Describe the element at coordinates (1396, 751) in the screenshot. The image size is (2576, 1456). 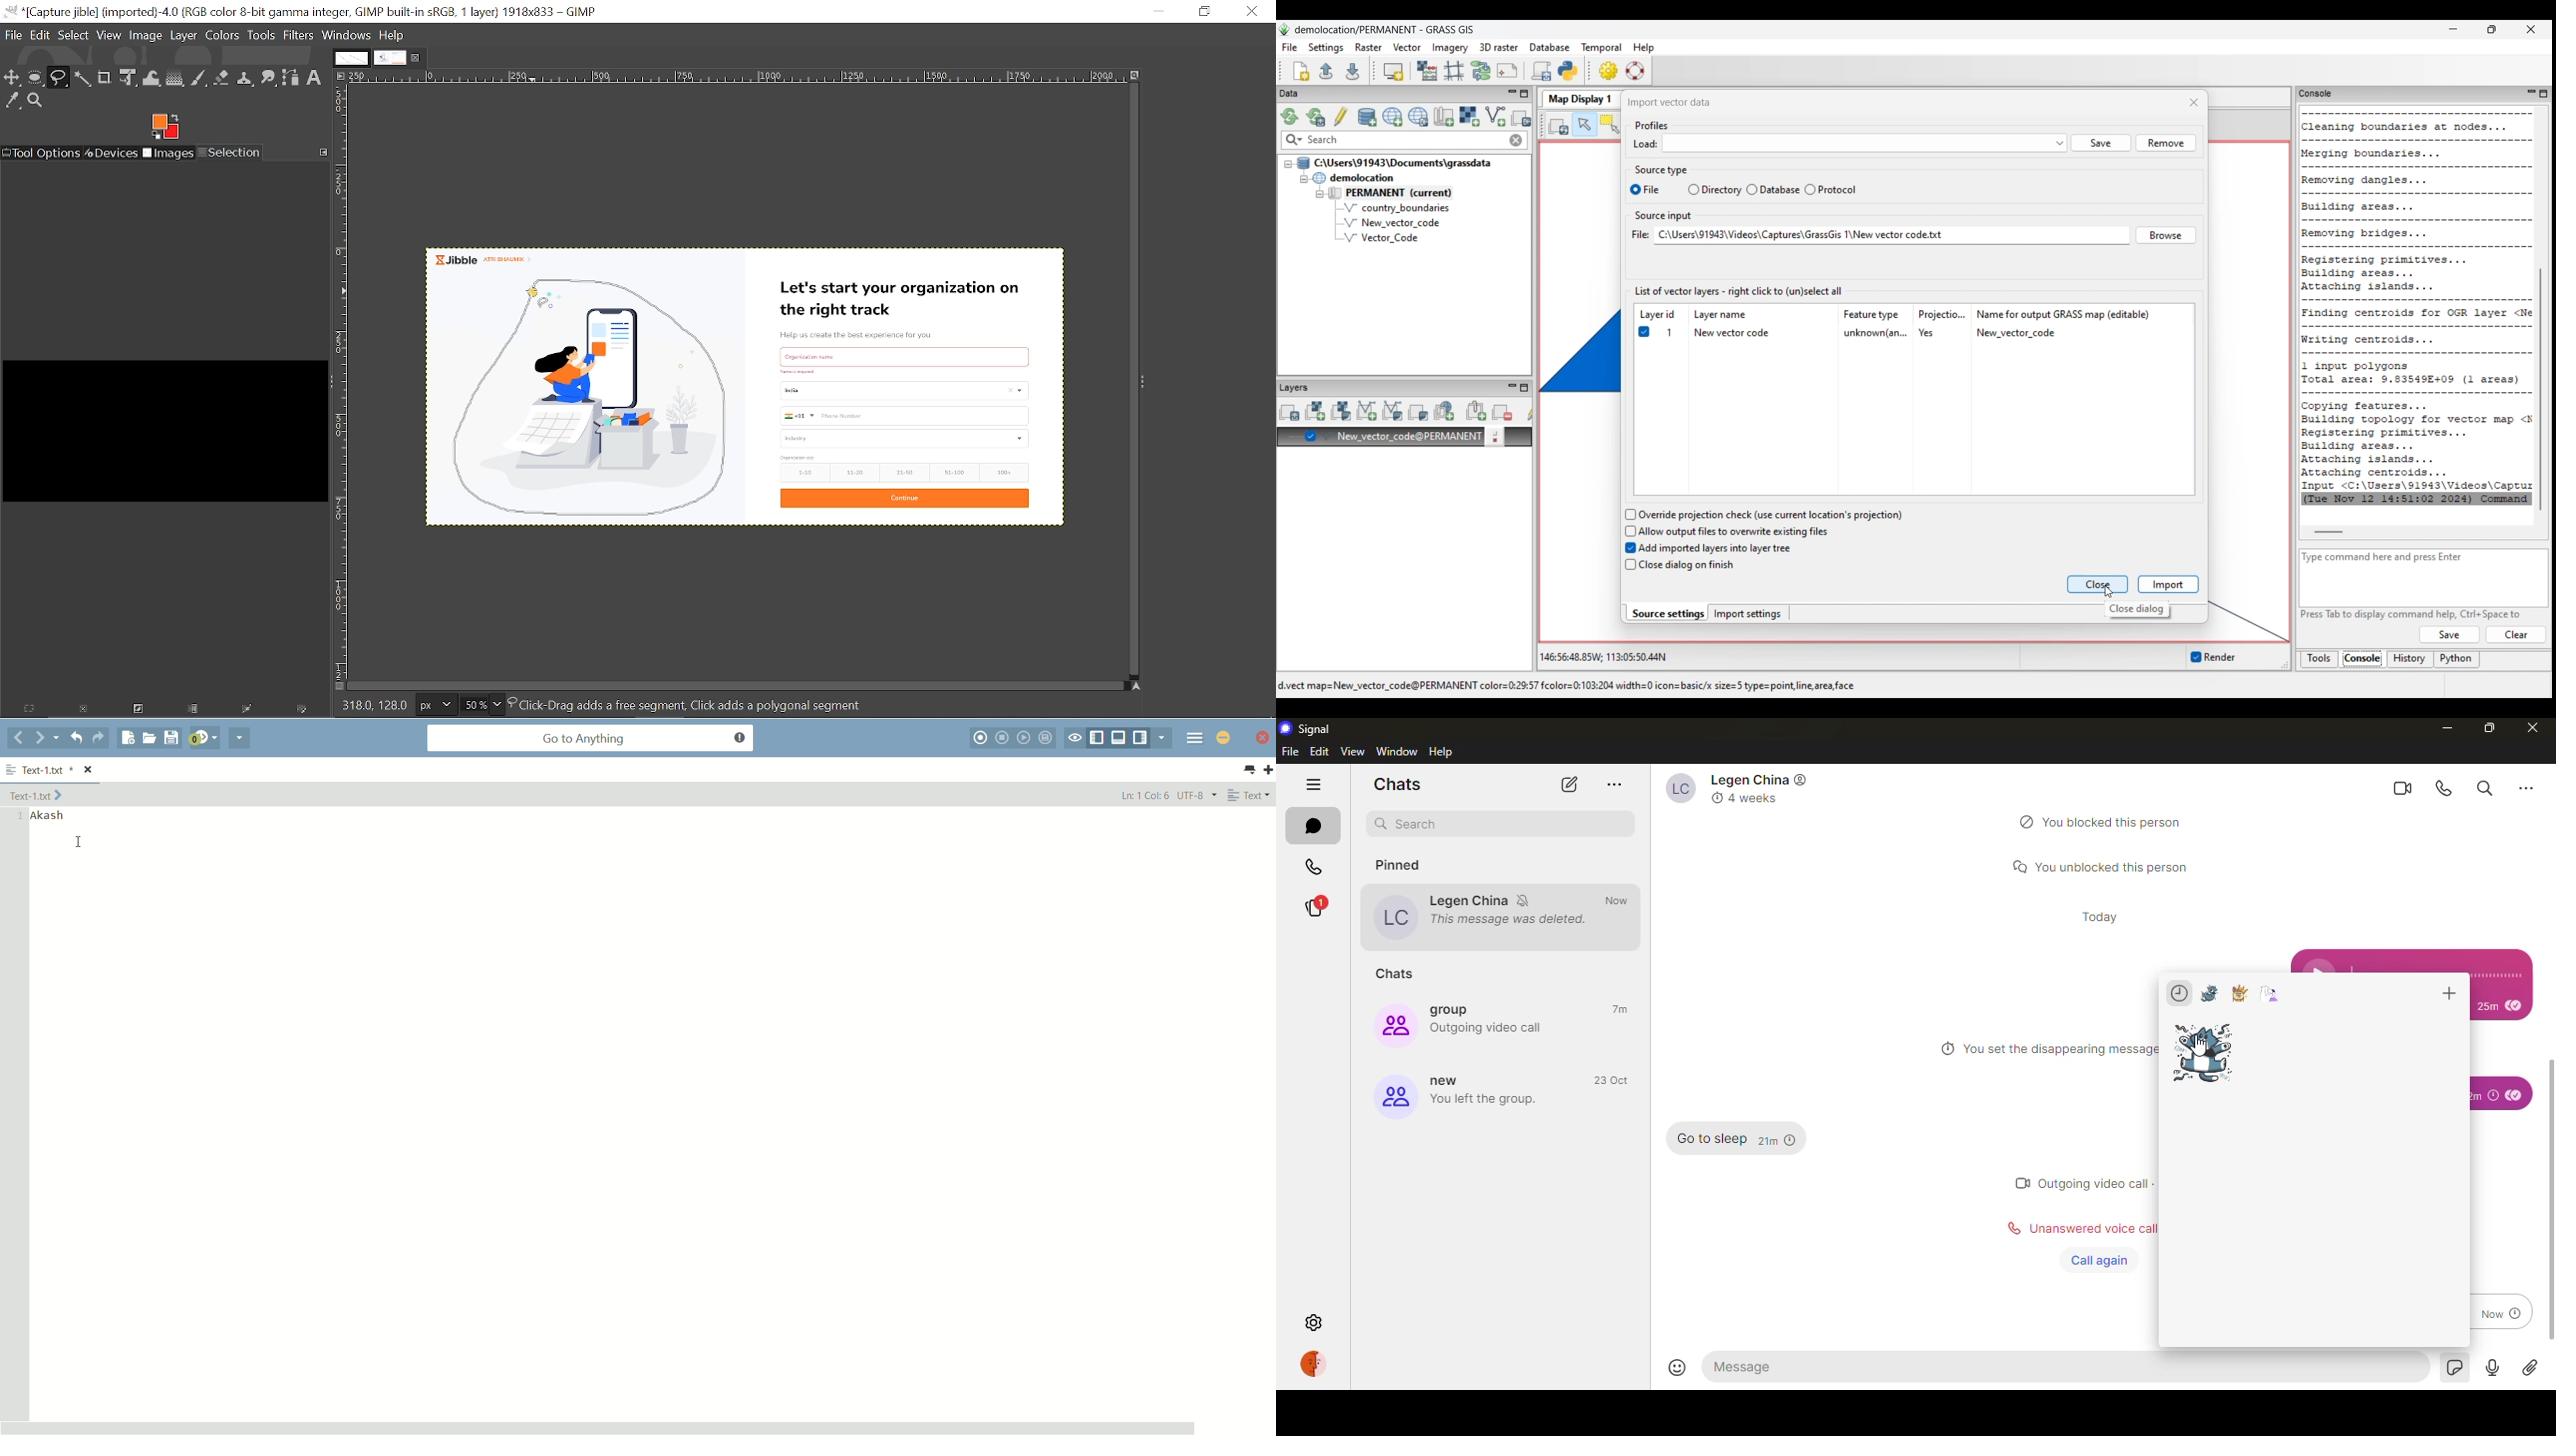
I see `window` at that location.